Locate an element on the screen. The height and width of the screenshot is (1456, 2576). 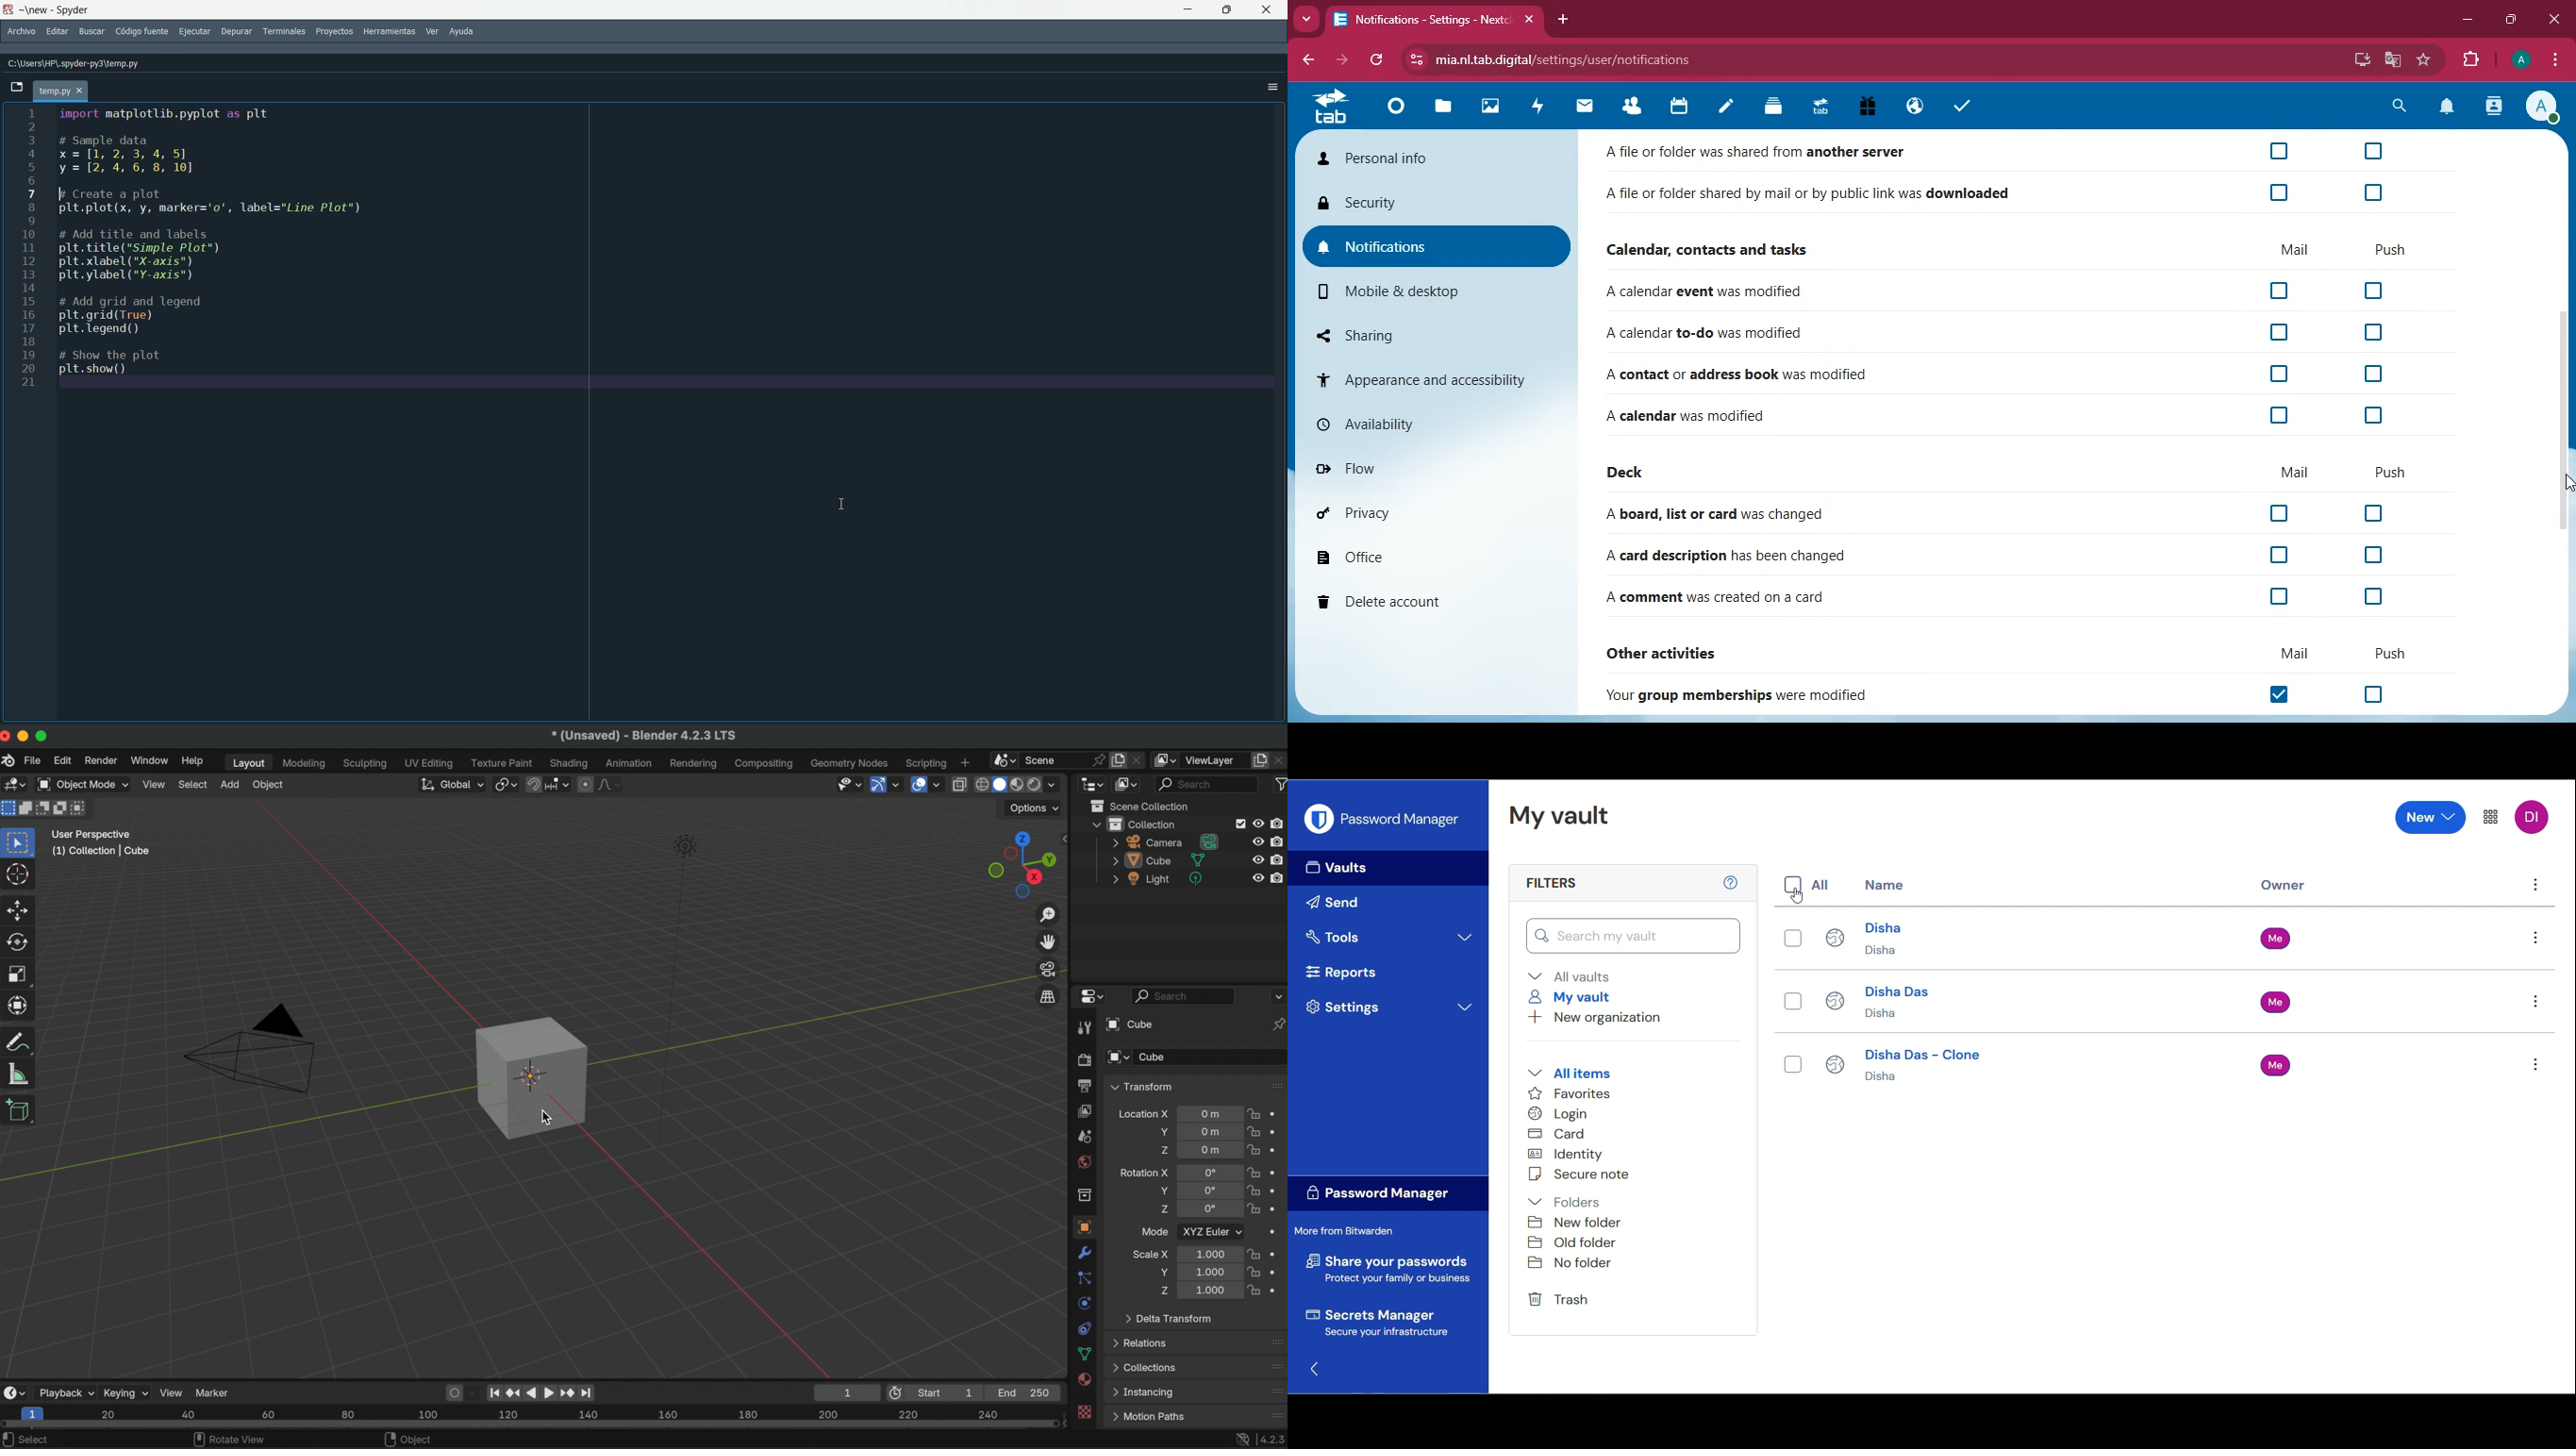
location Y is located at coordinates (1162, 1132).